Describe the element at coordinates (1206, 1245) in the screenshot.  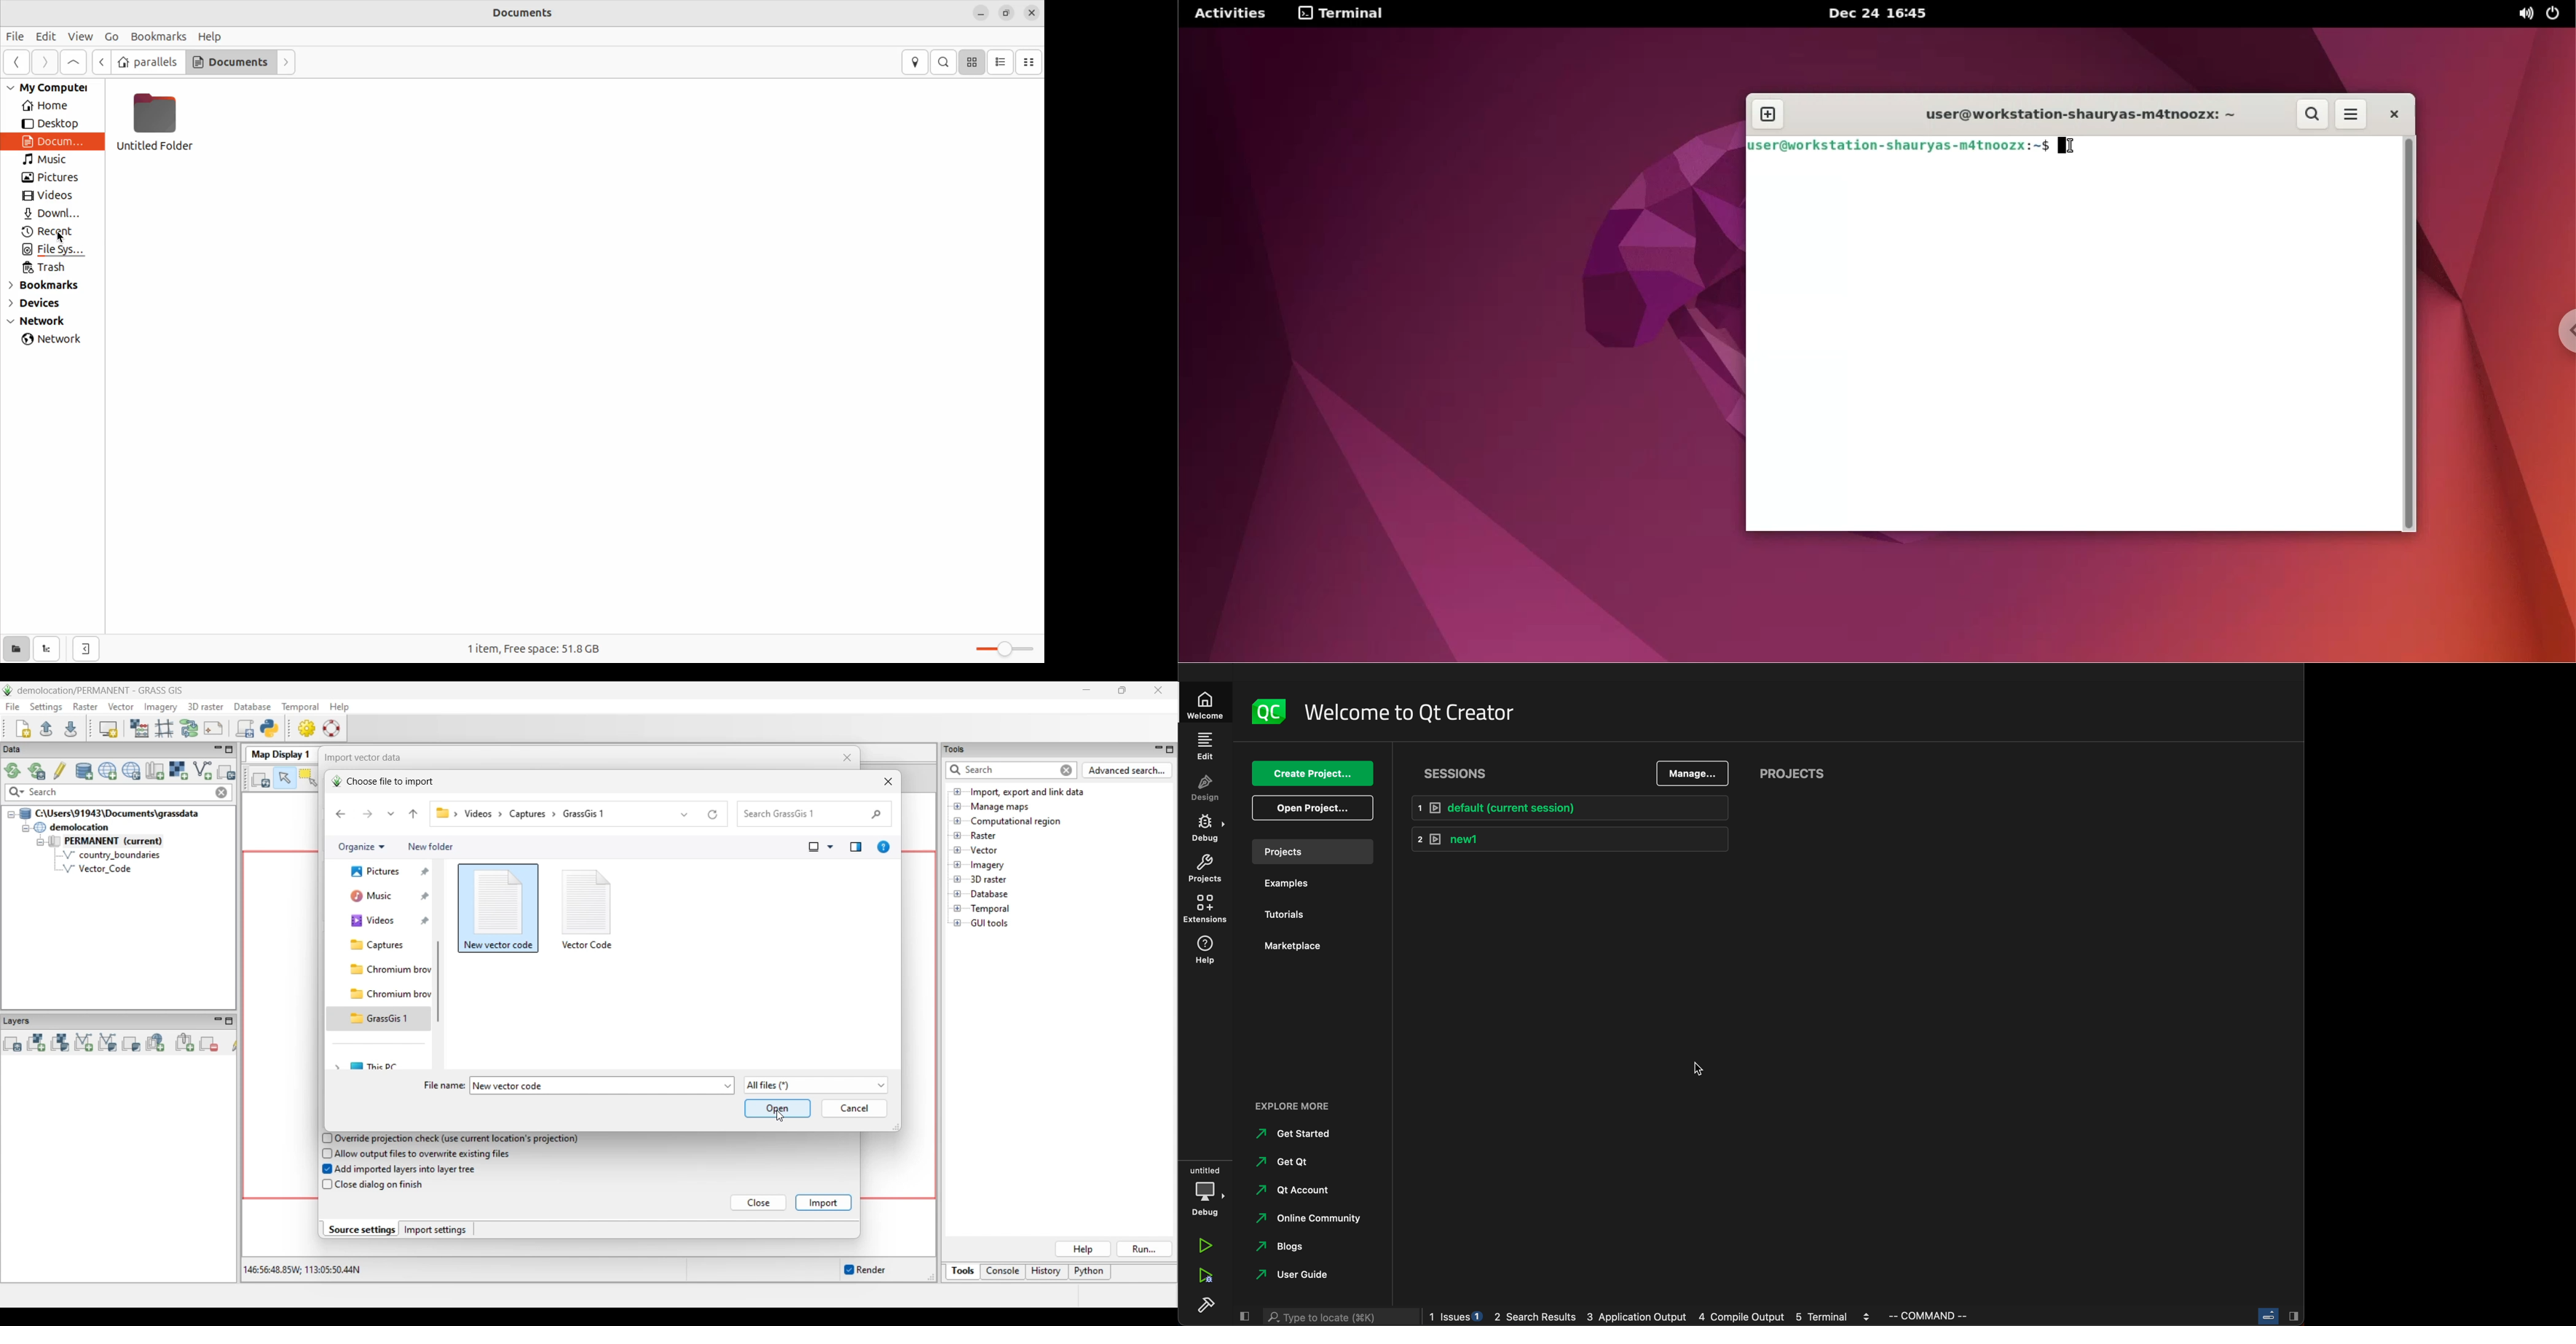
I see `run` at that location.